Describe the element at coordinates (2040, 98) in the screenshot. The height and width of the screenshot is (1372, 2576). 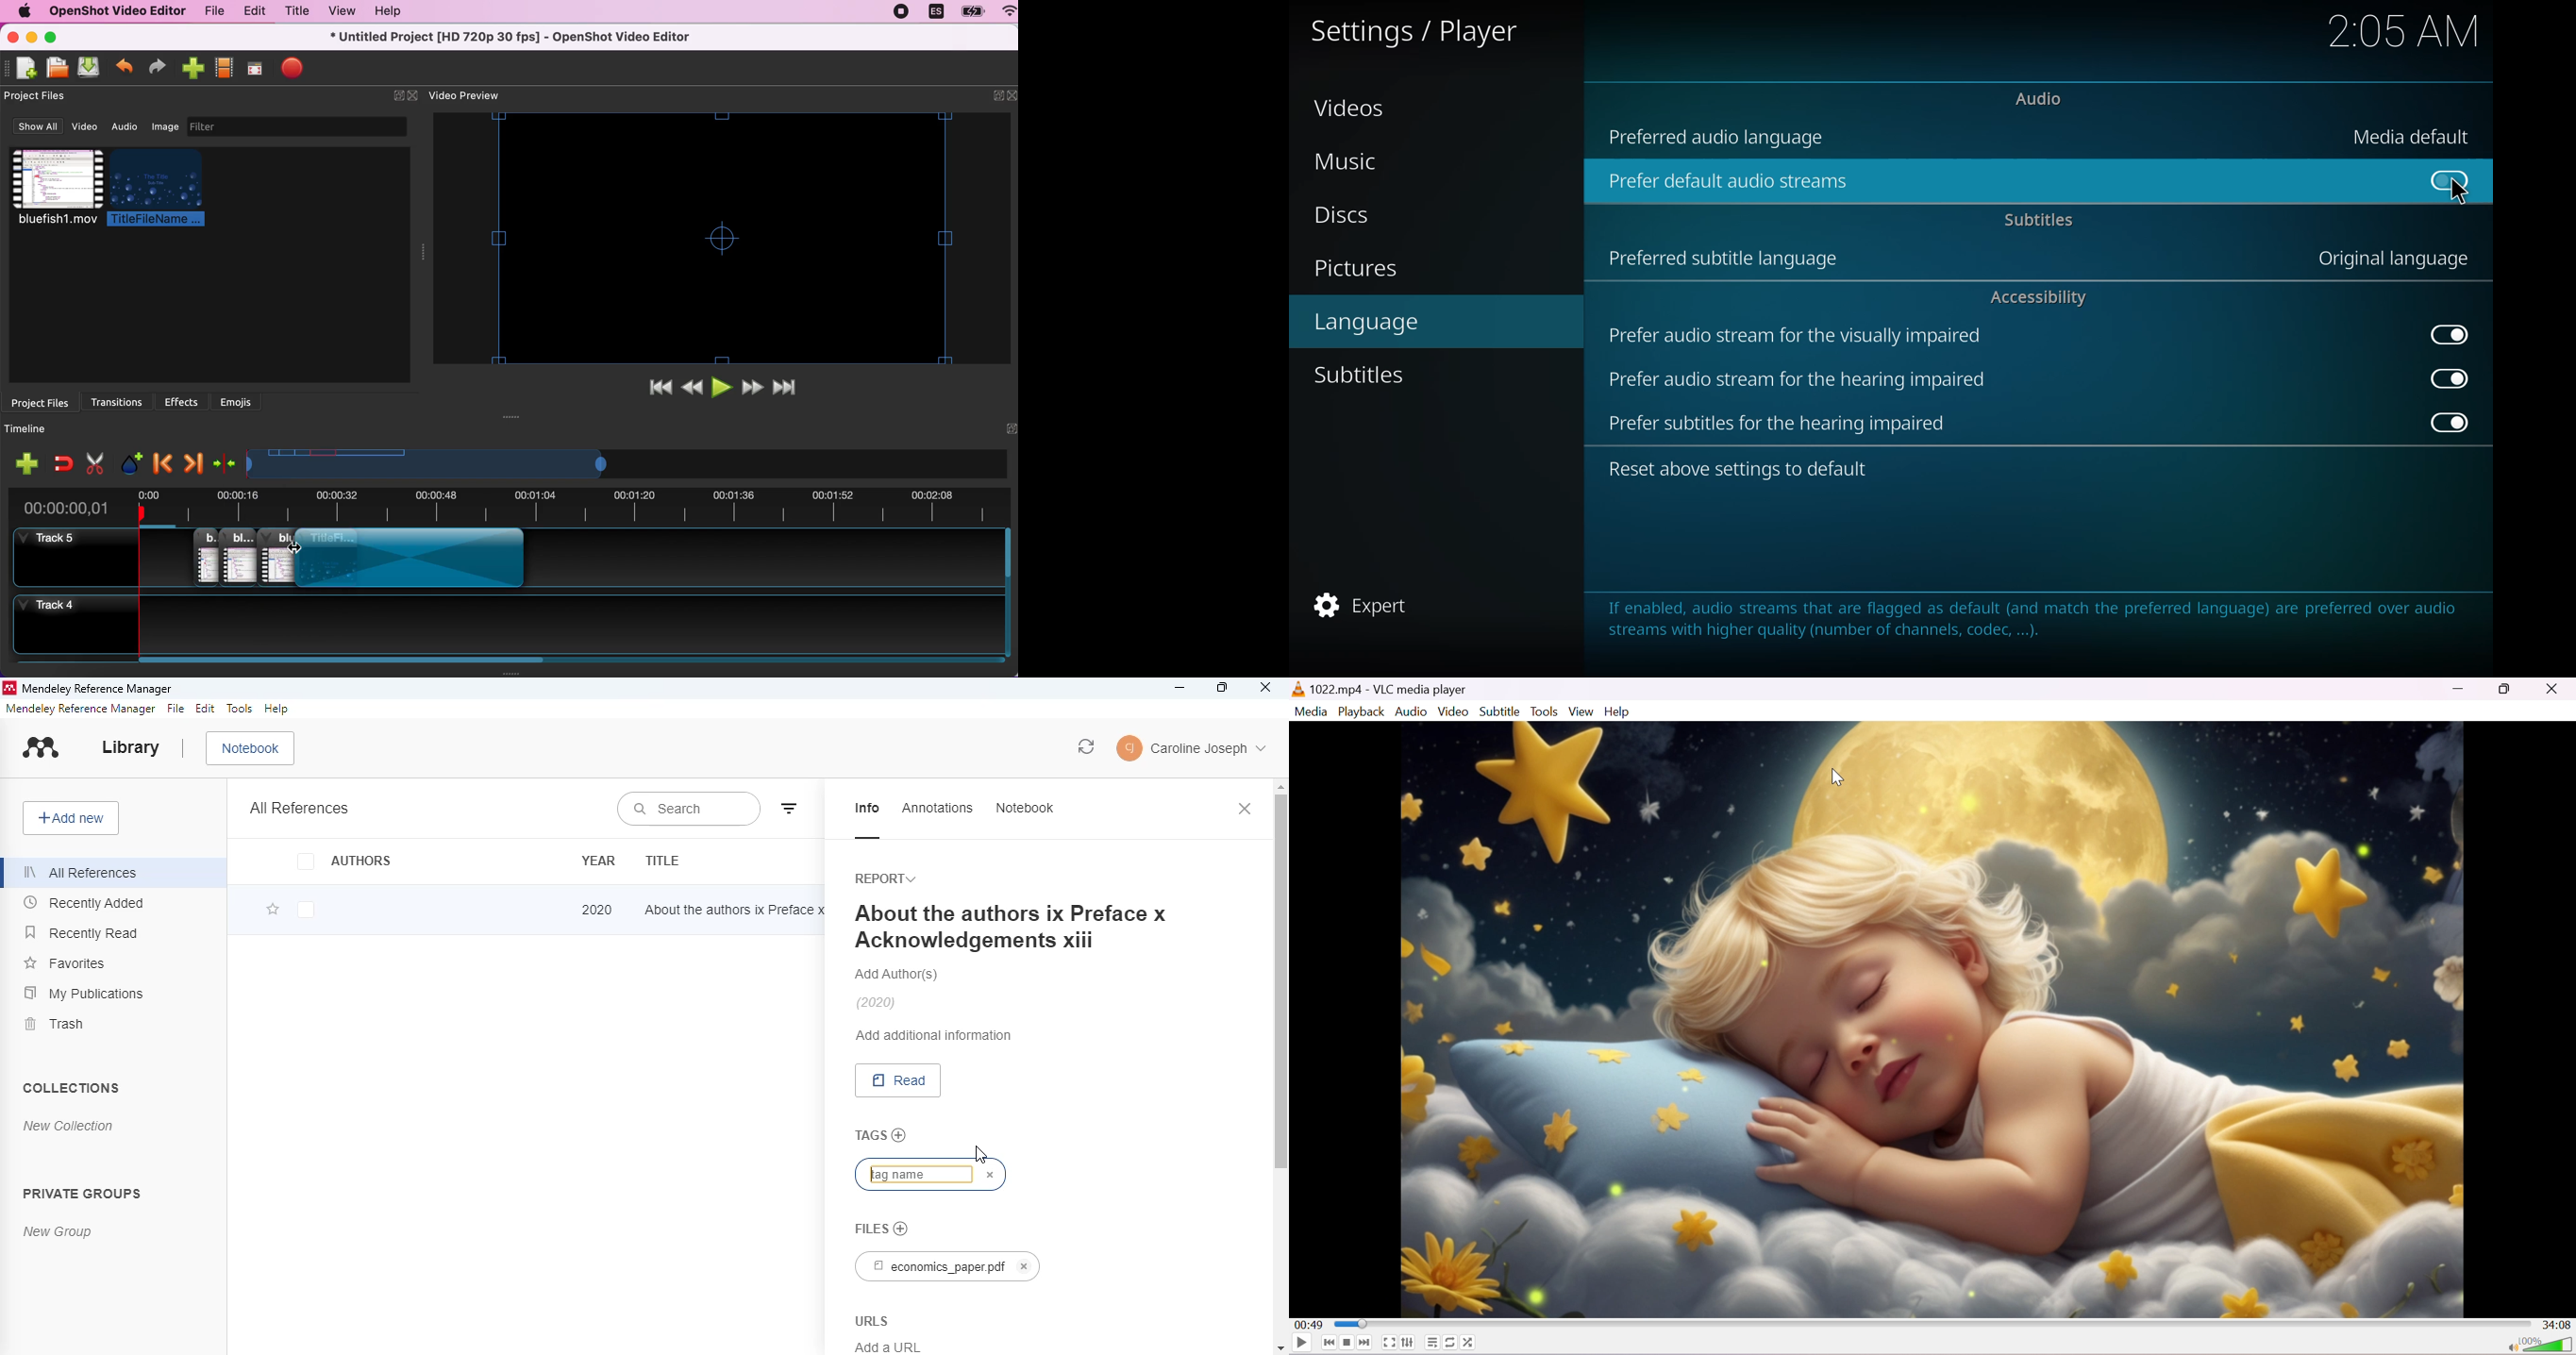
I see `audio` at that location.